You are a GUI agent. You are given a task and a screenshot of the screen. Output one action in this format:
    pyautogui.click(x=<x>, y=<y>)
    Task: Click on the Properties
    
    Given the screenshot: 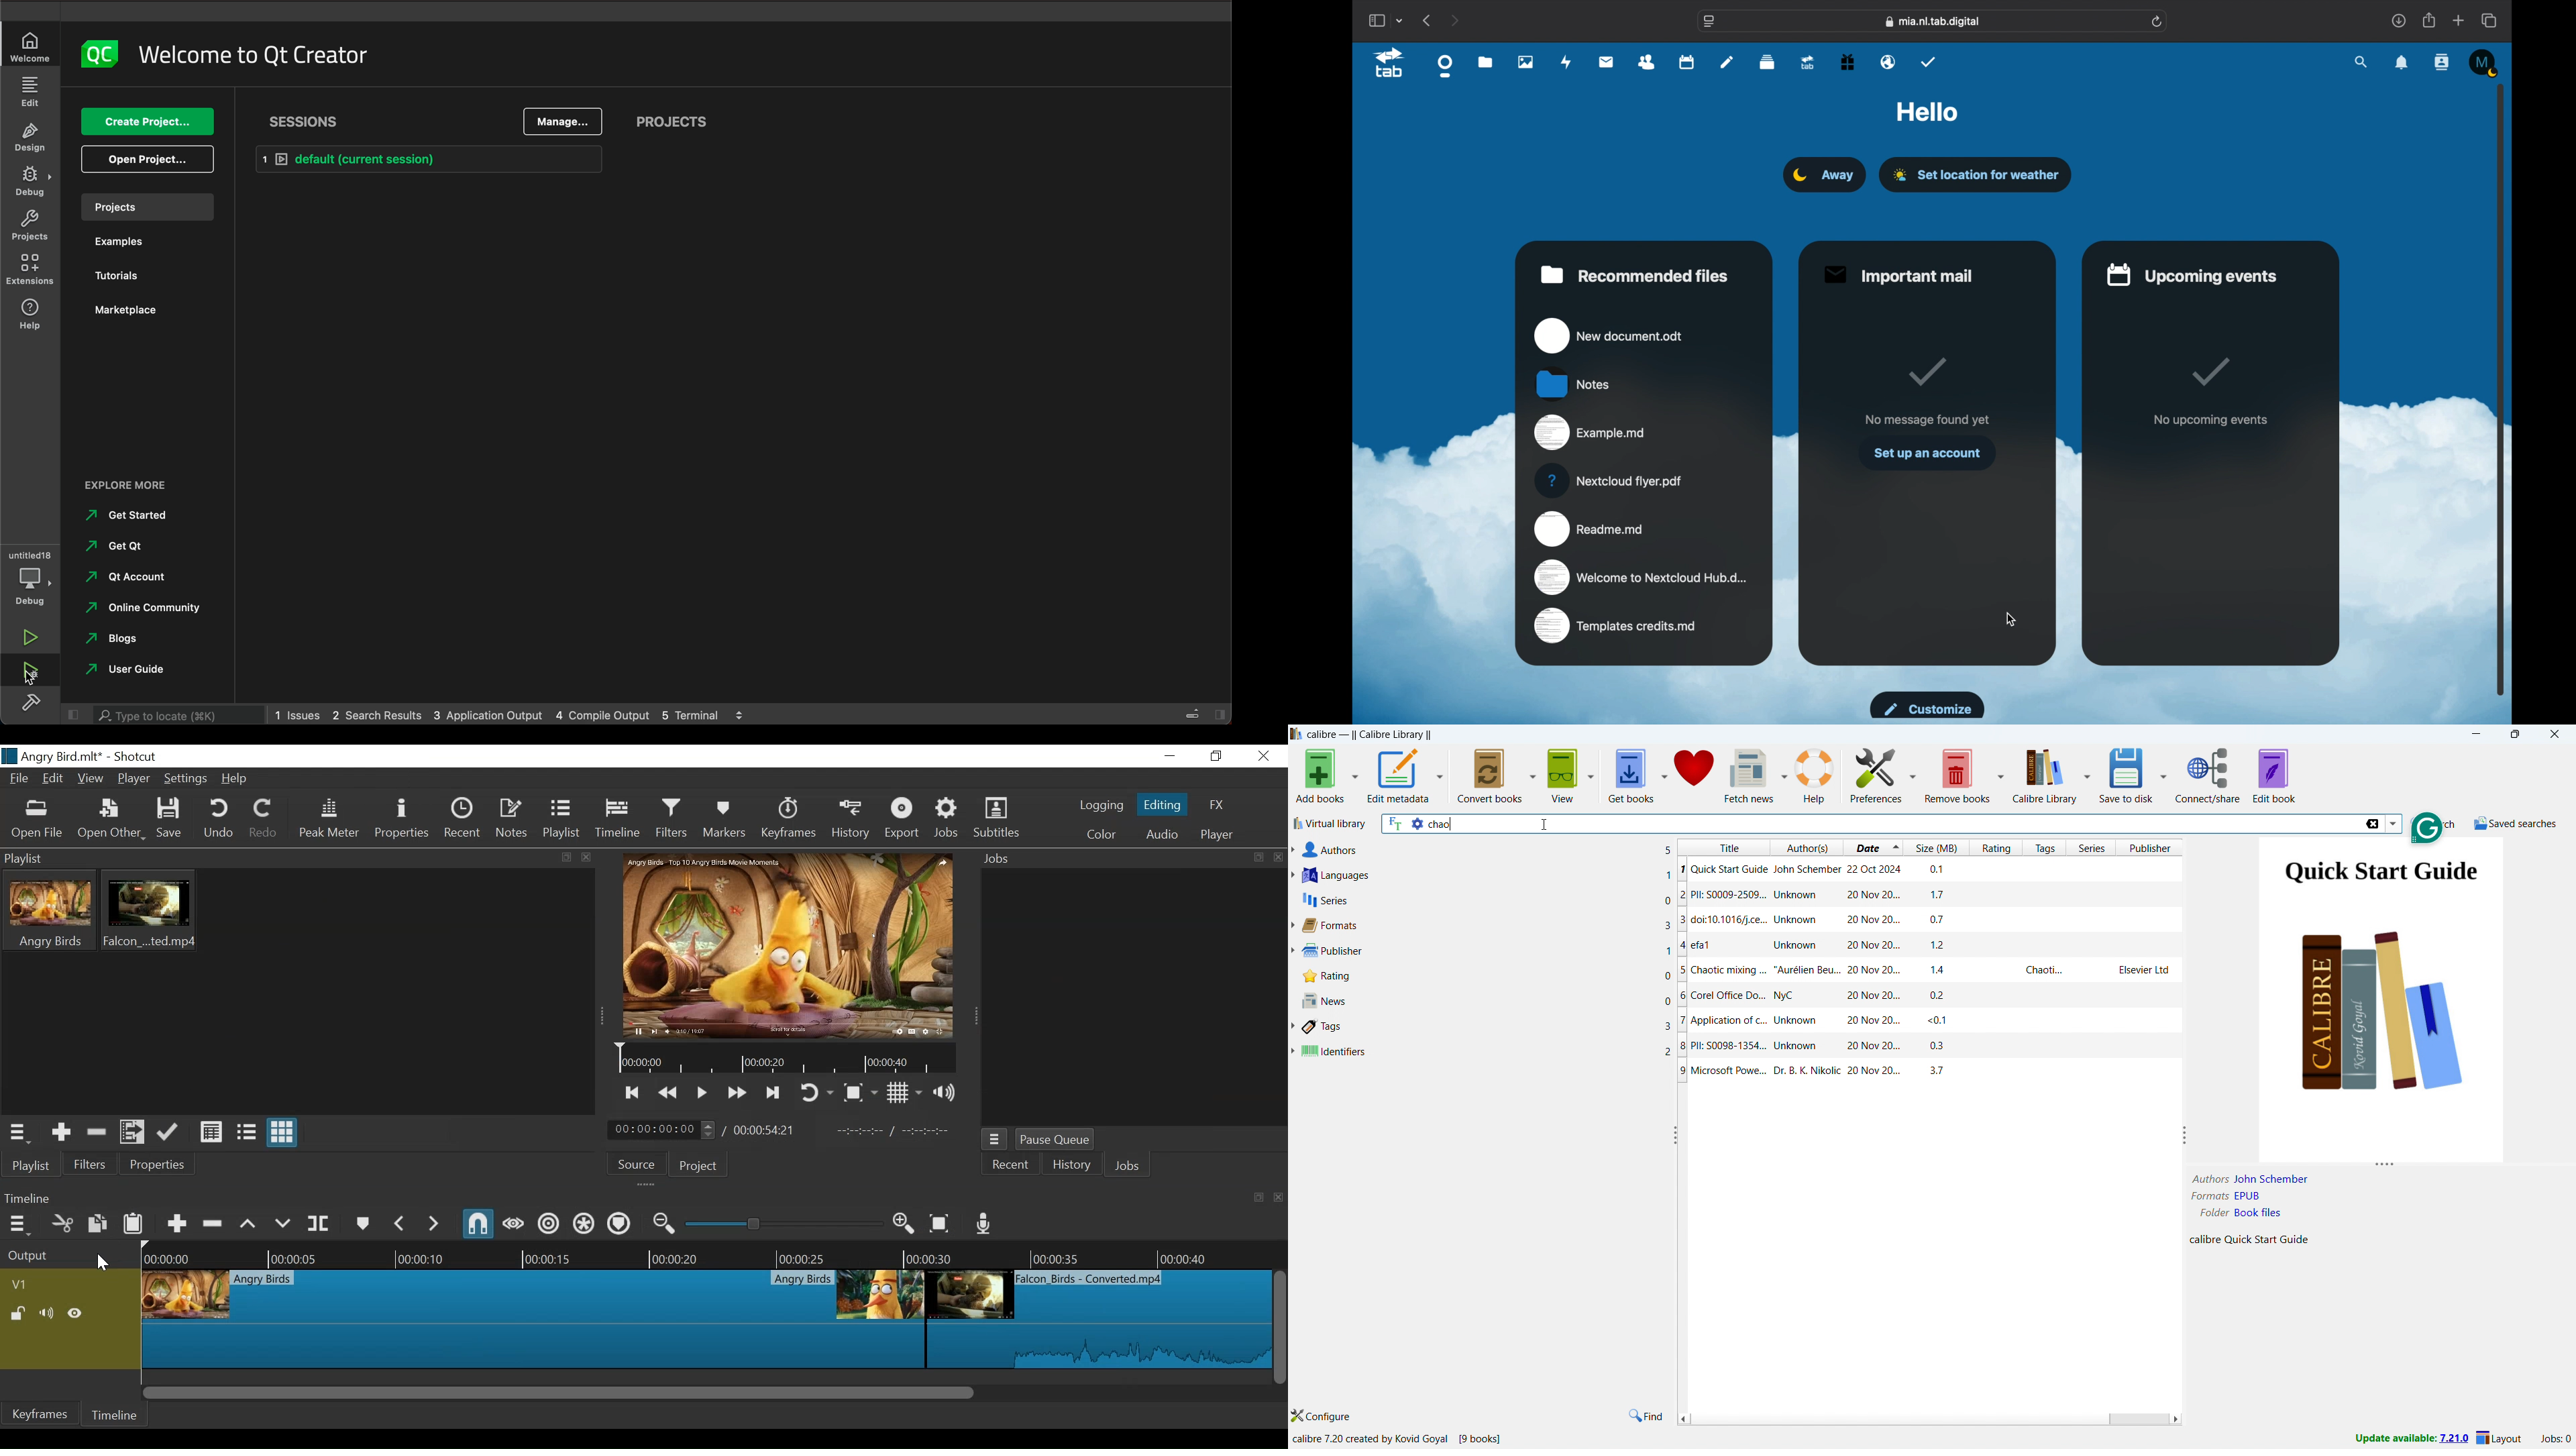 What is the action you would take?
    pyautogui.click(x=155, y=1165)
    